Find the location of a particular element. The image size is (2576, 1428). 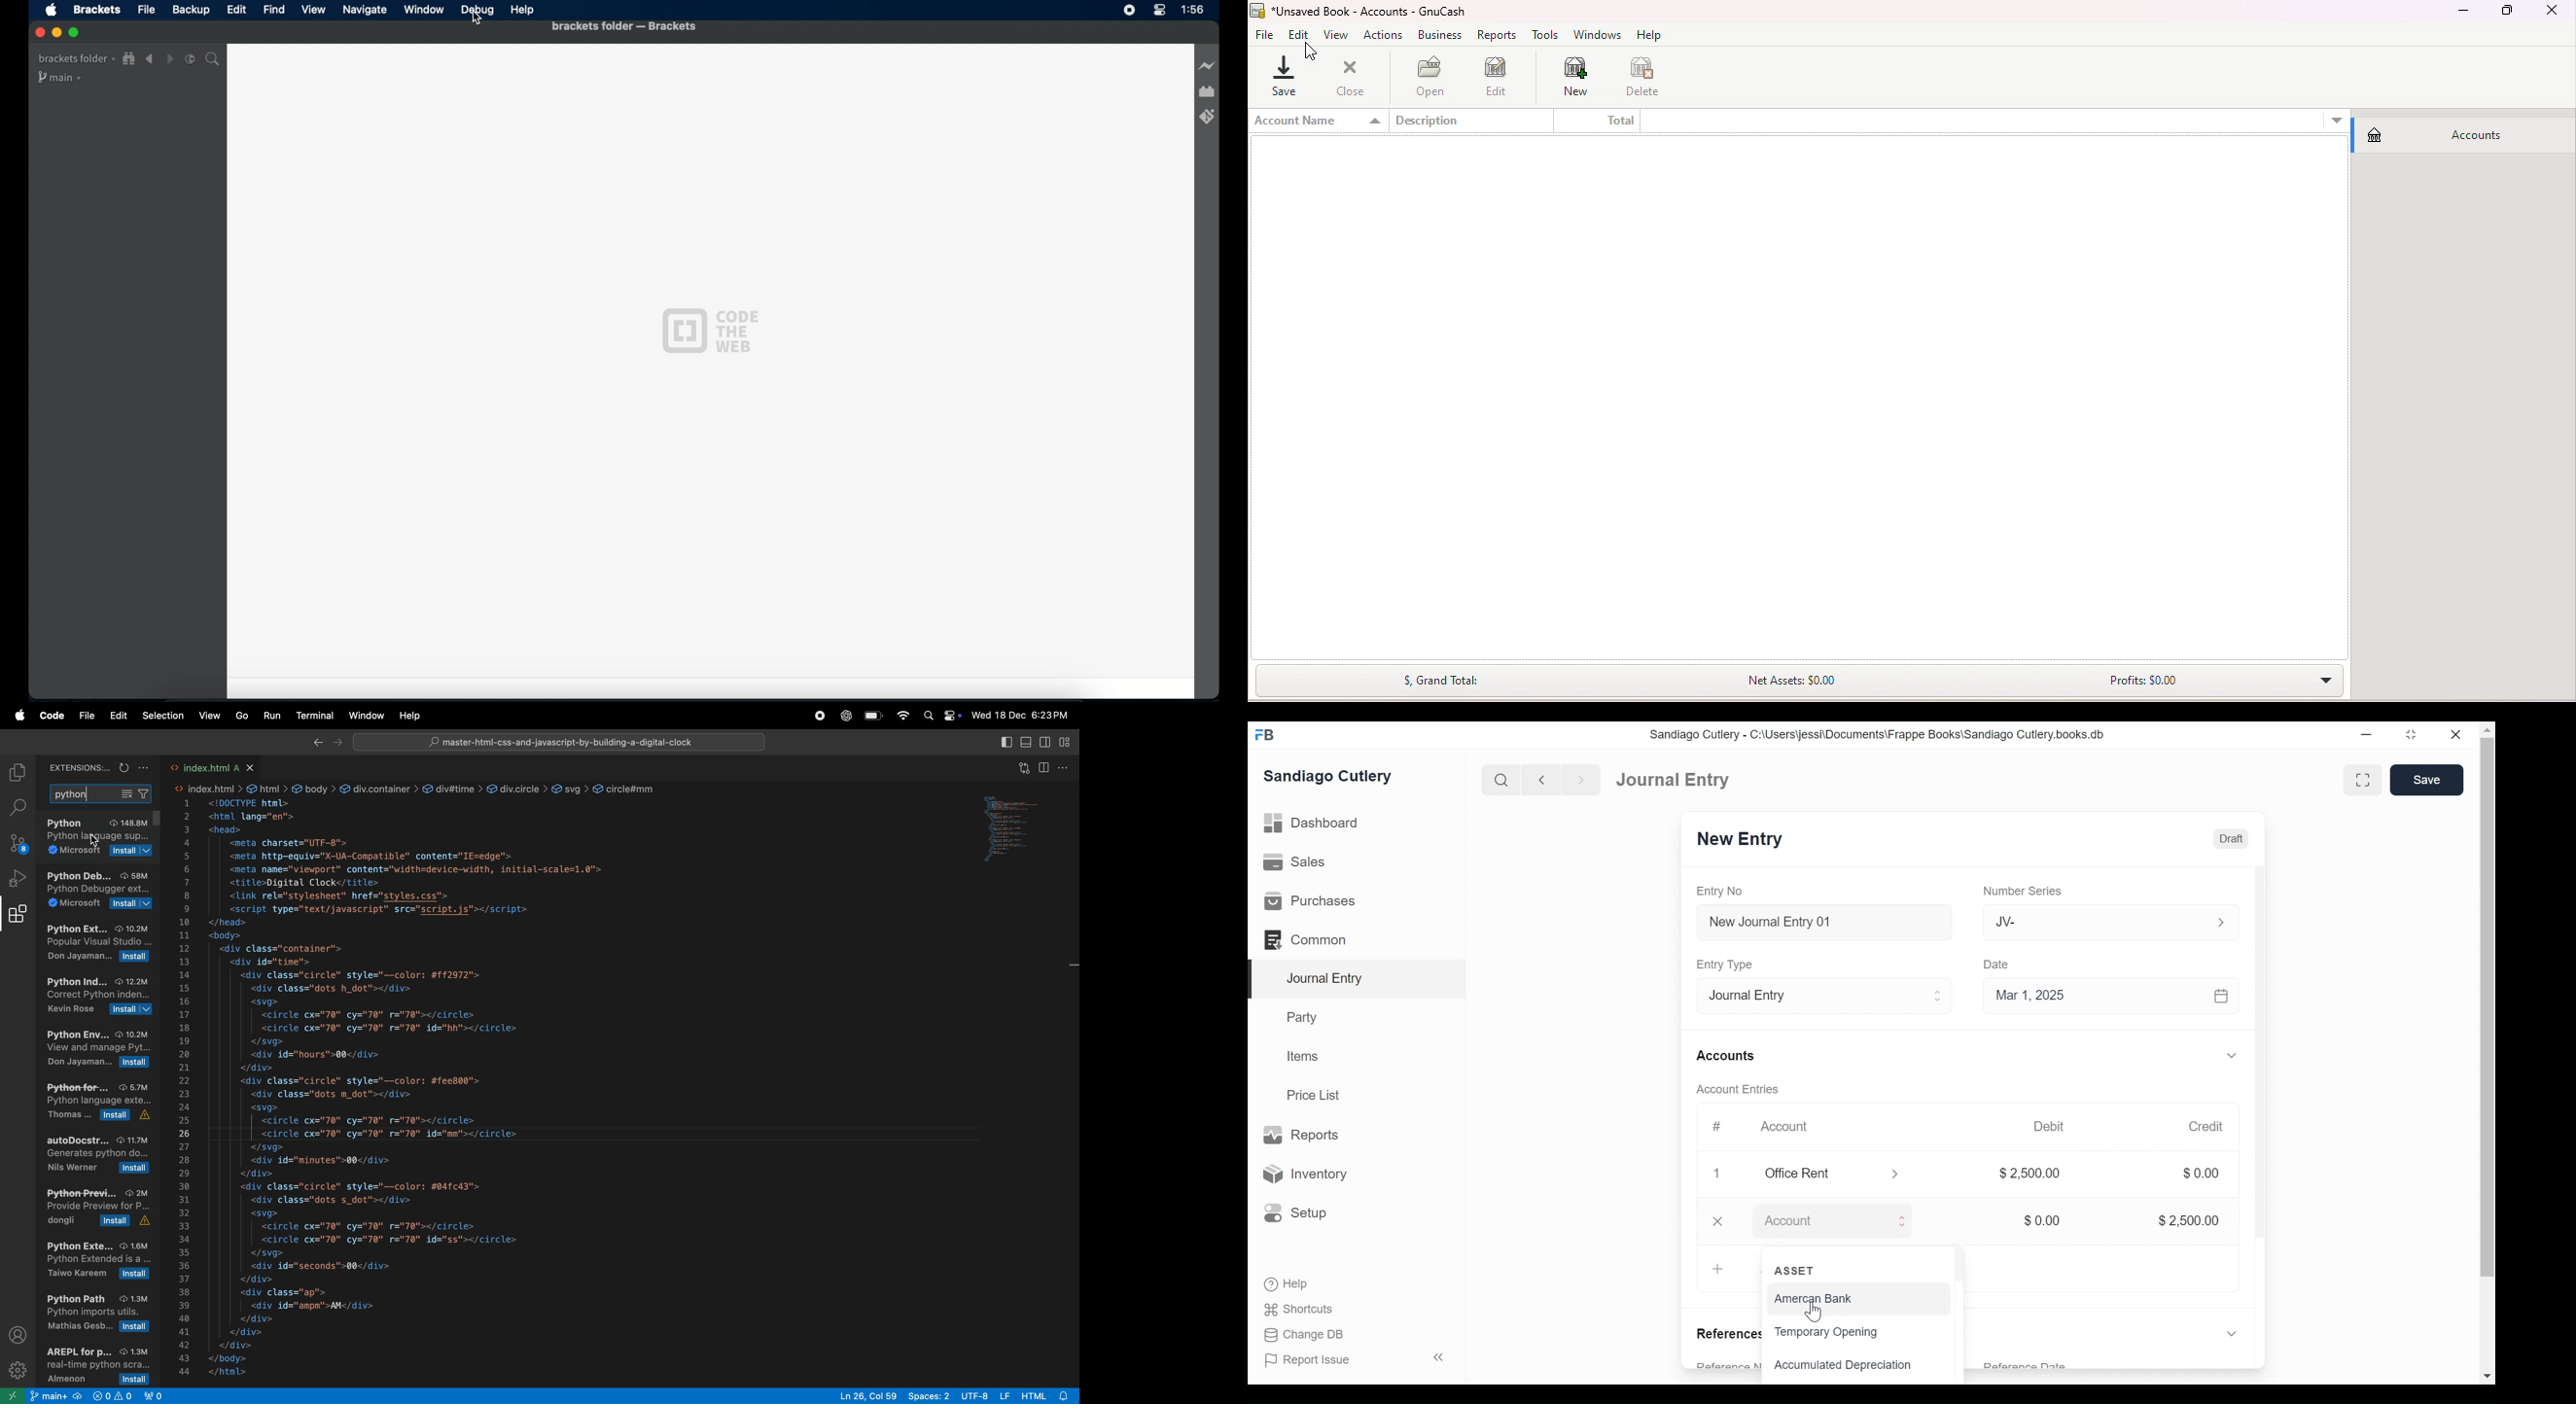

view port  is located at coordinates (159, 1395).